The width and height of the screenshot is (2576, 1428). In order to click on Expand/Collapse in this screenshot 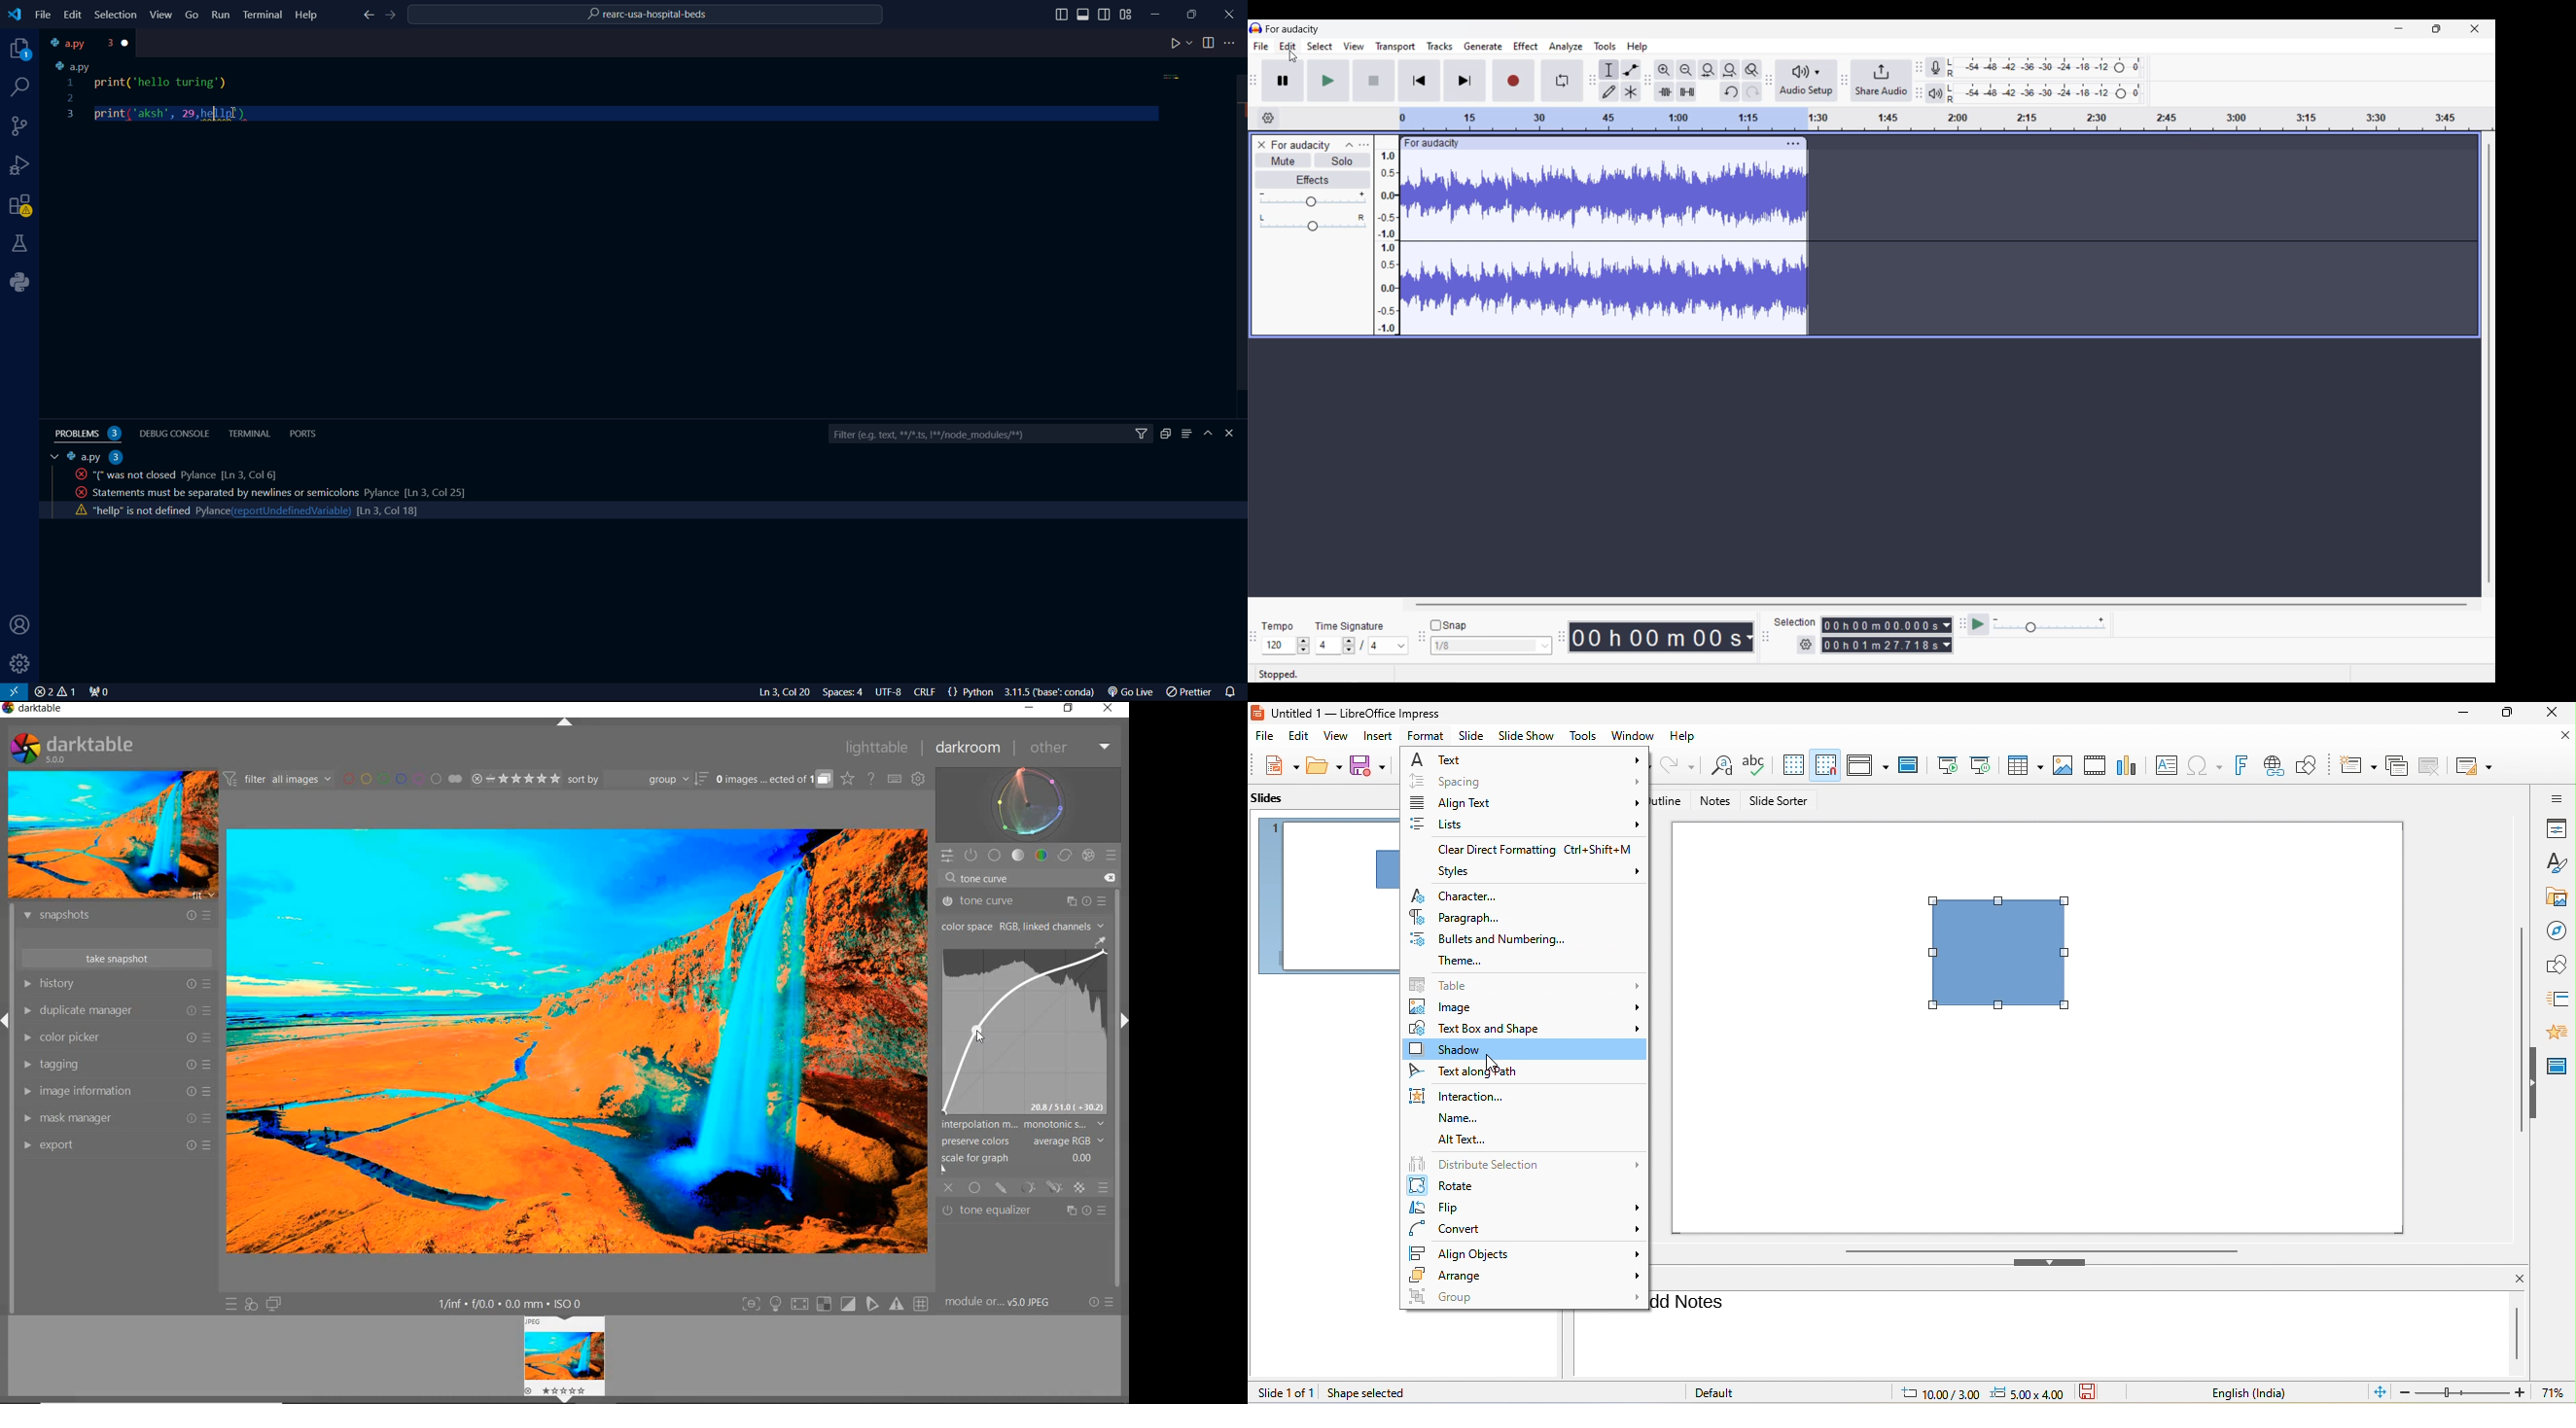, I will do `click(7, 1019)`.